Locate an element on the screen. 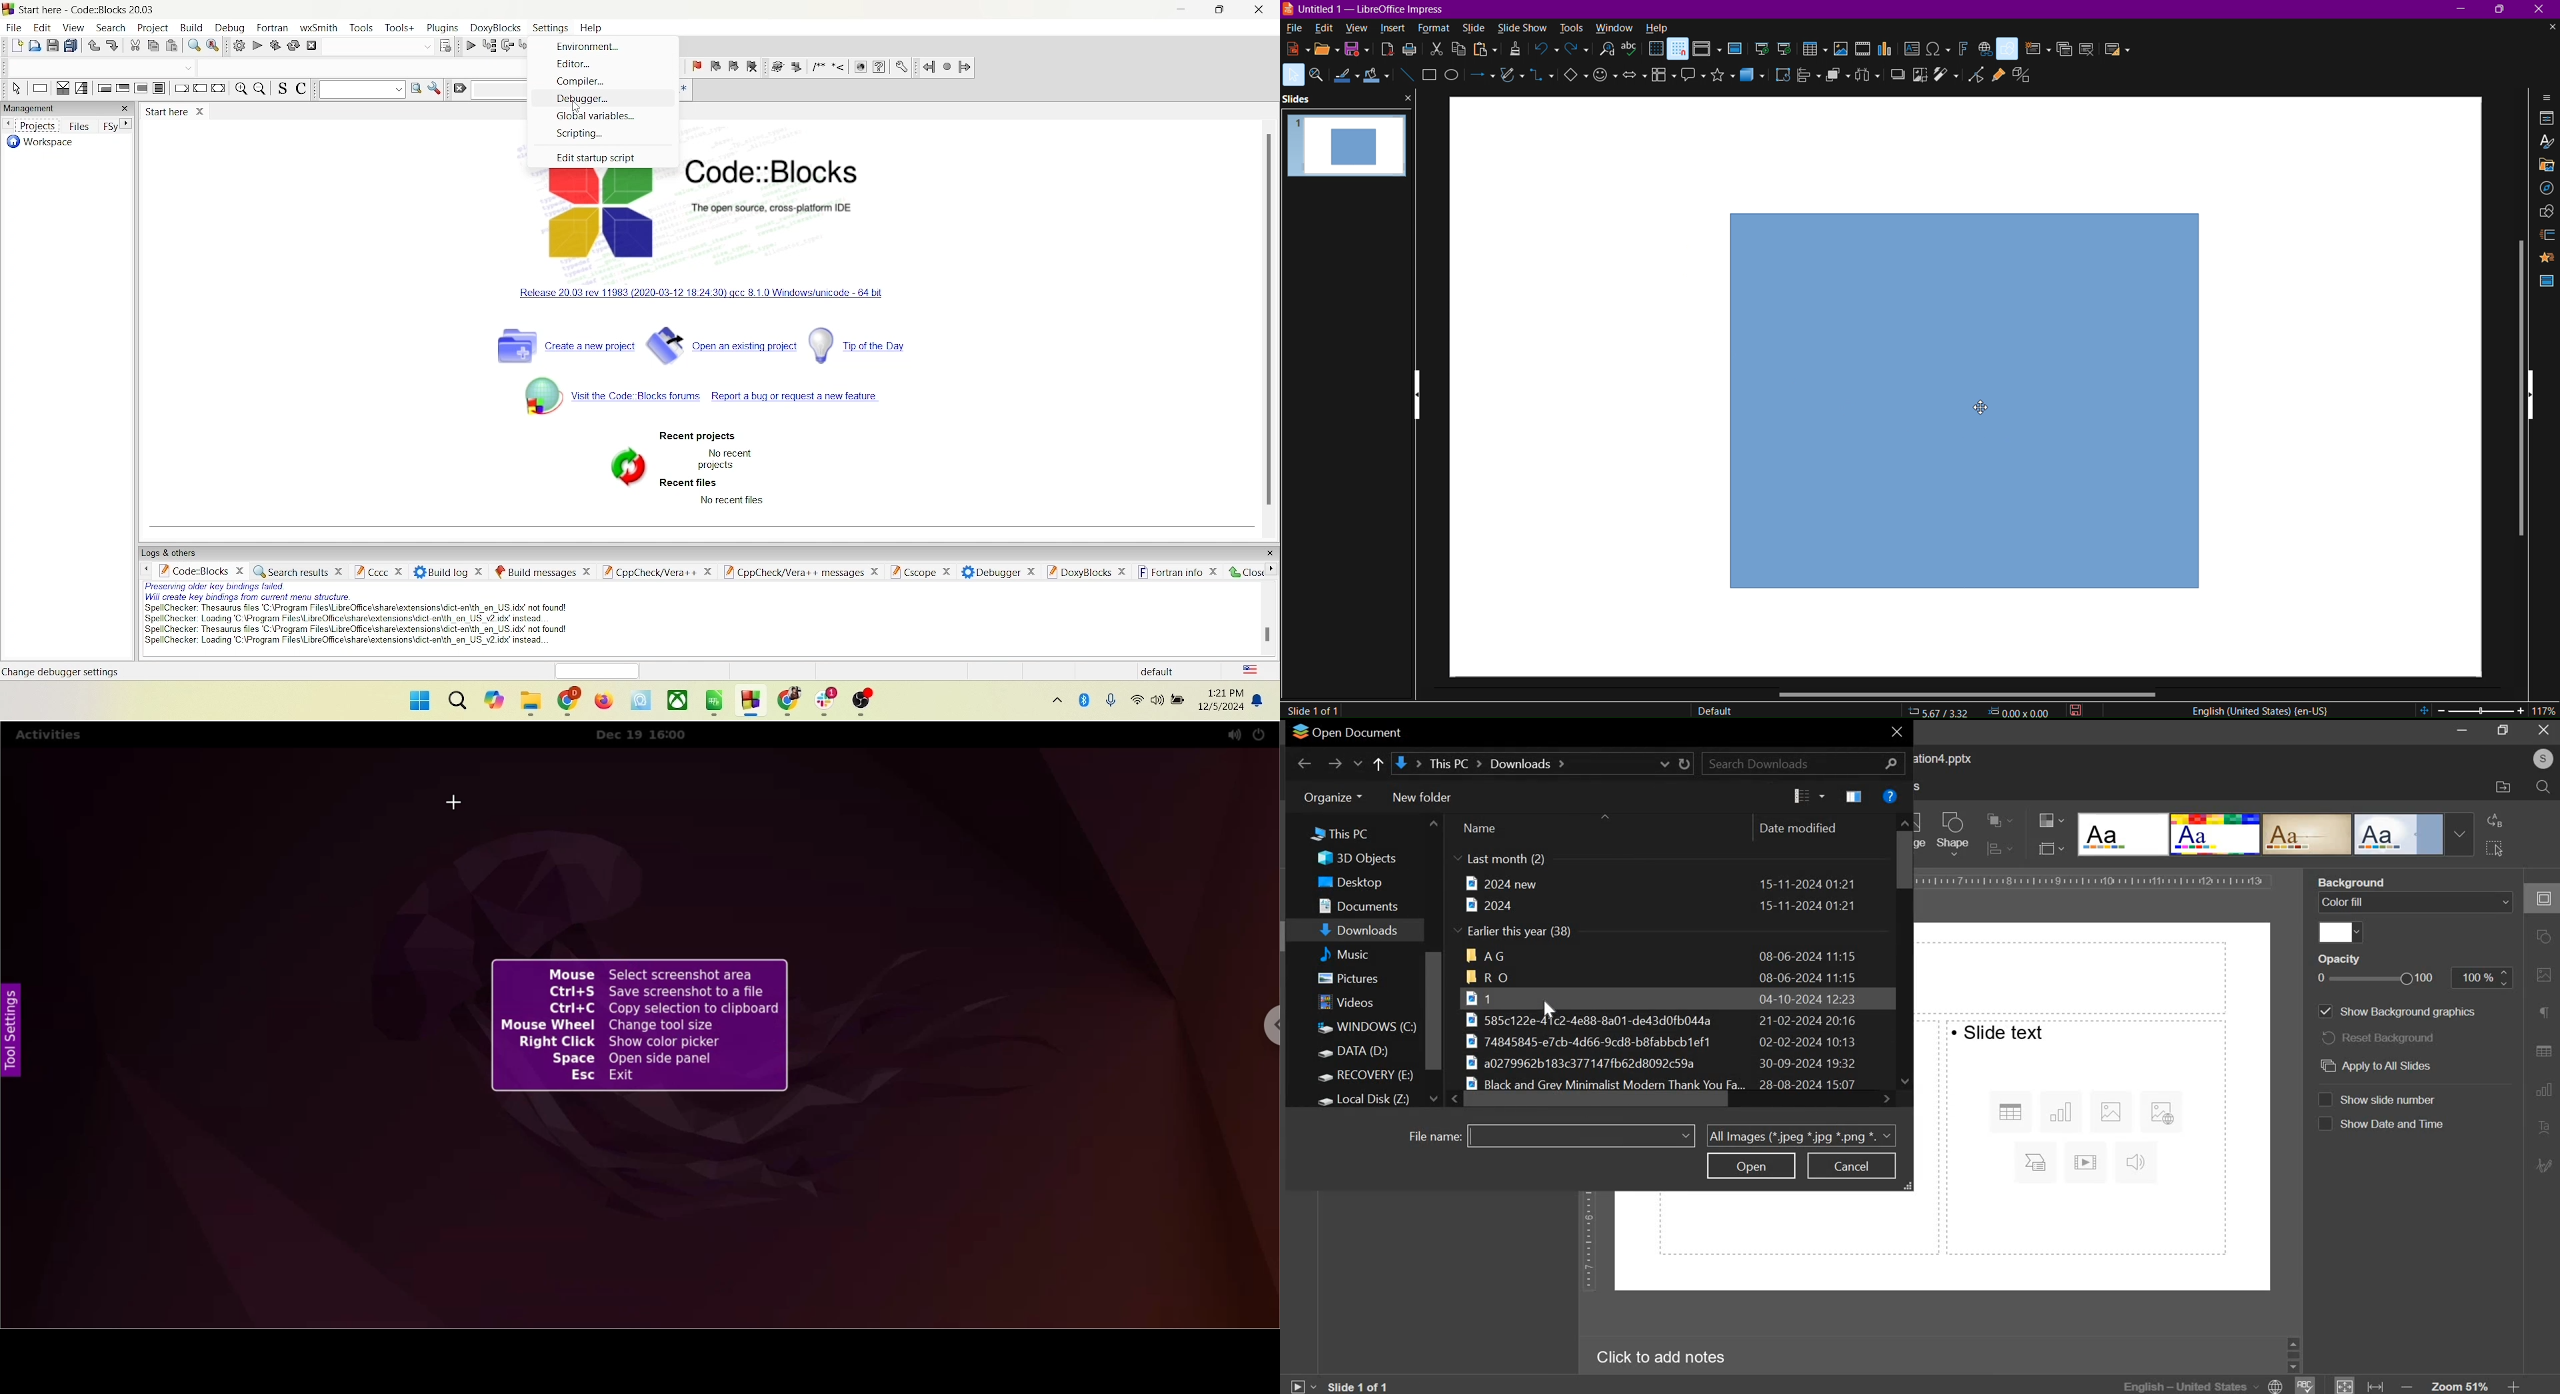  build message is located at coordinates (544, 571).